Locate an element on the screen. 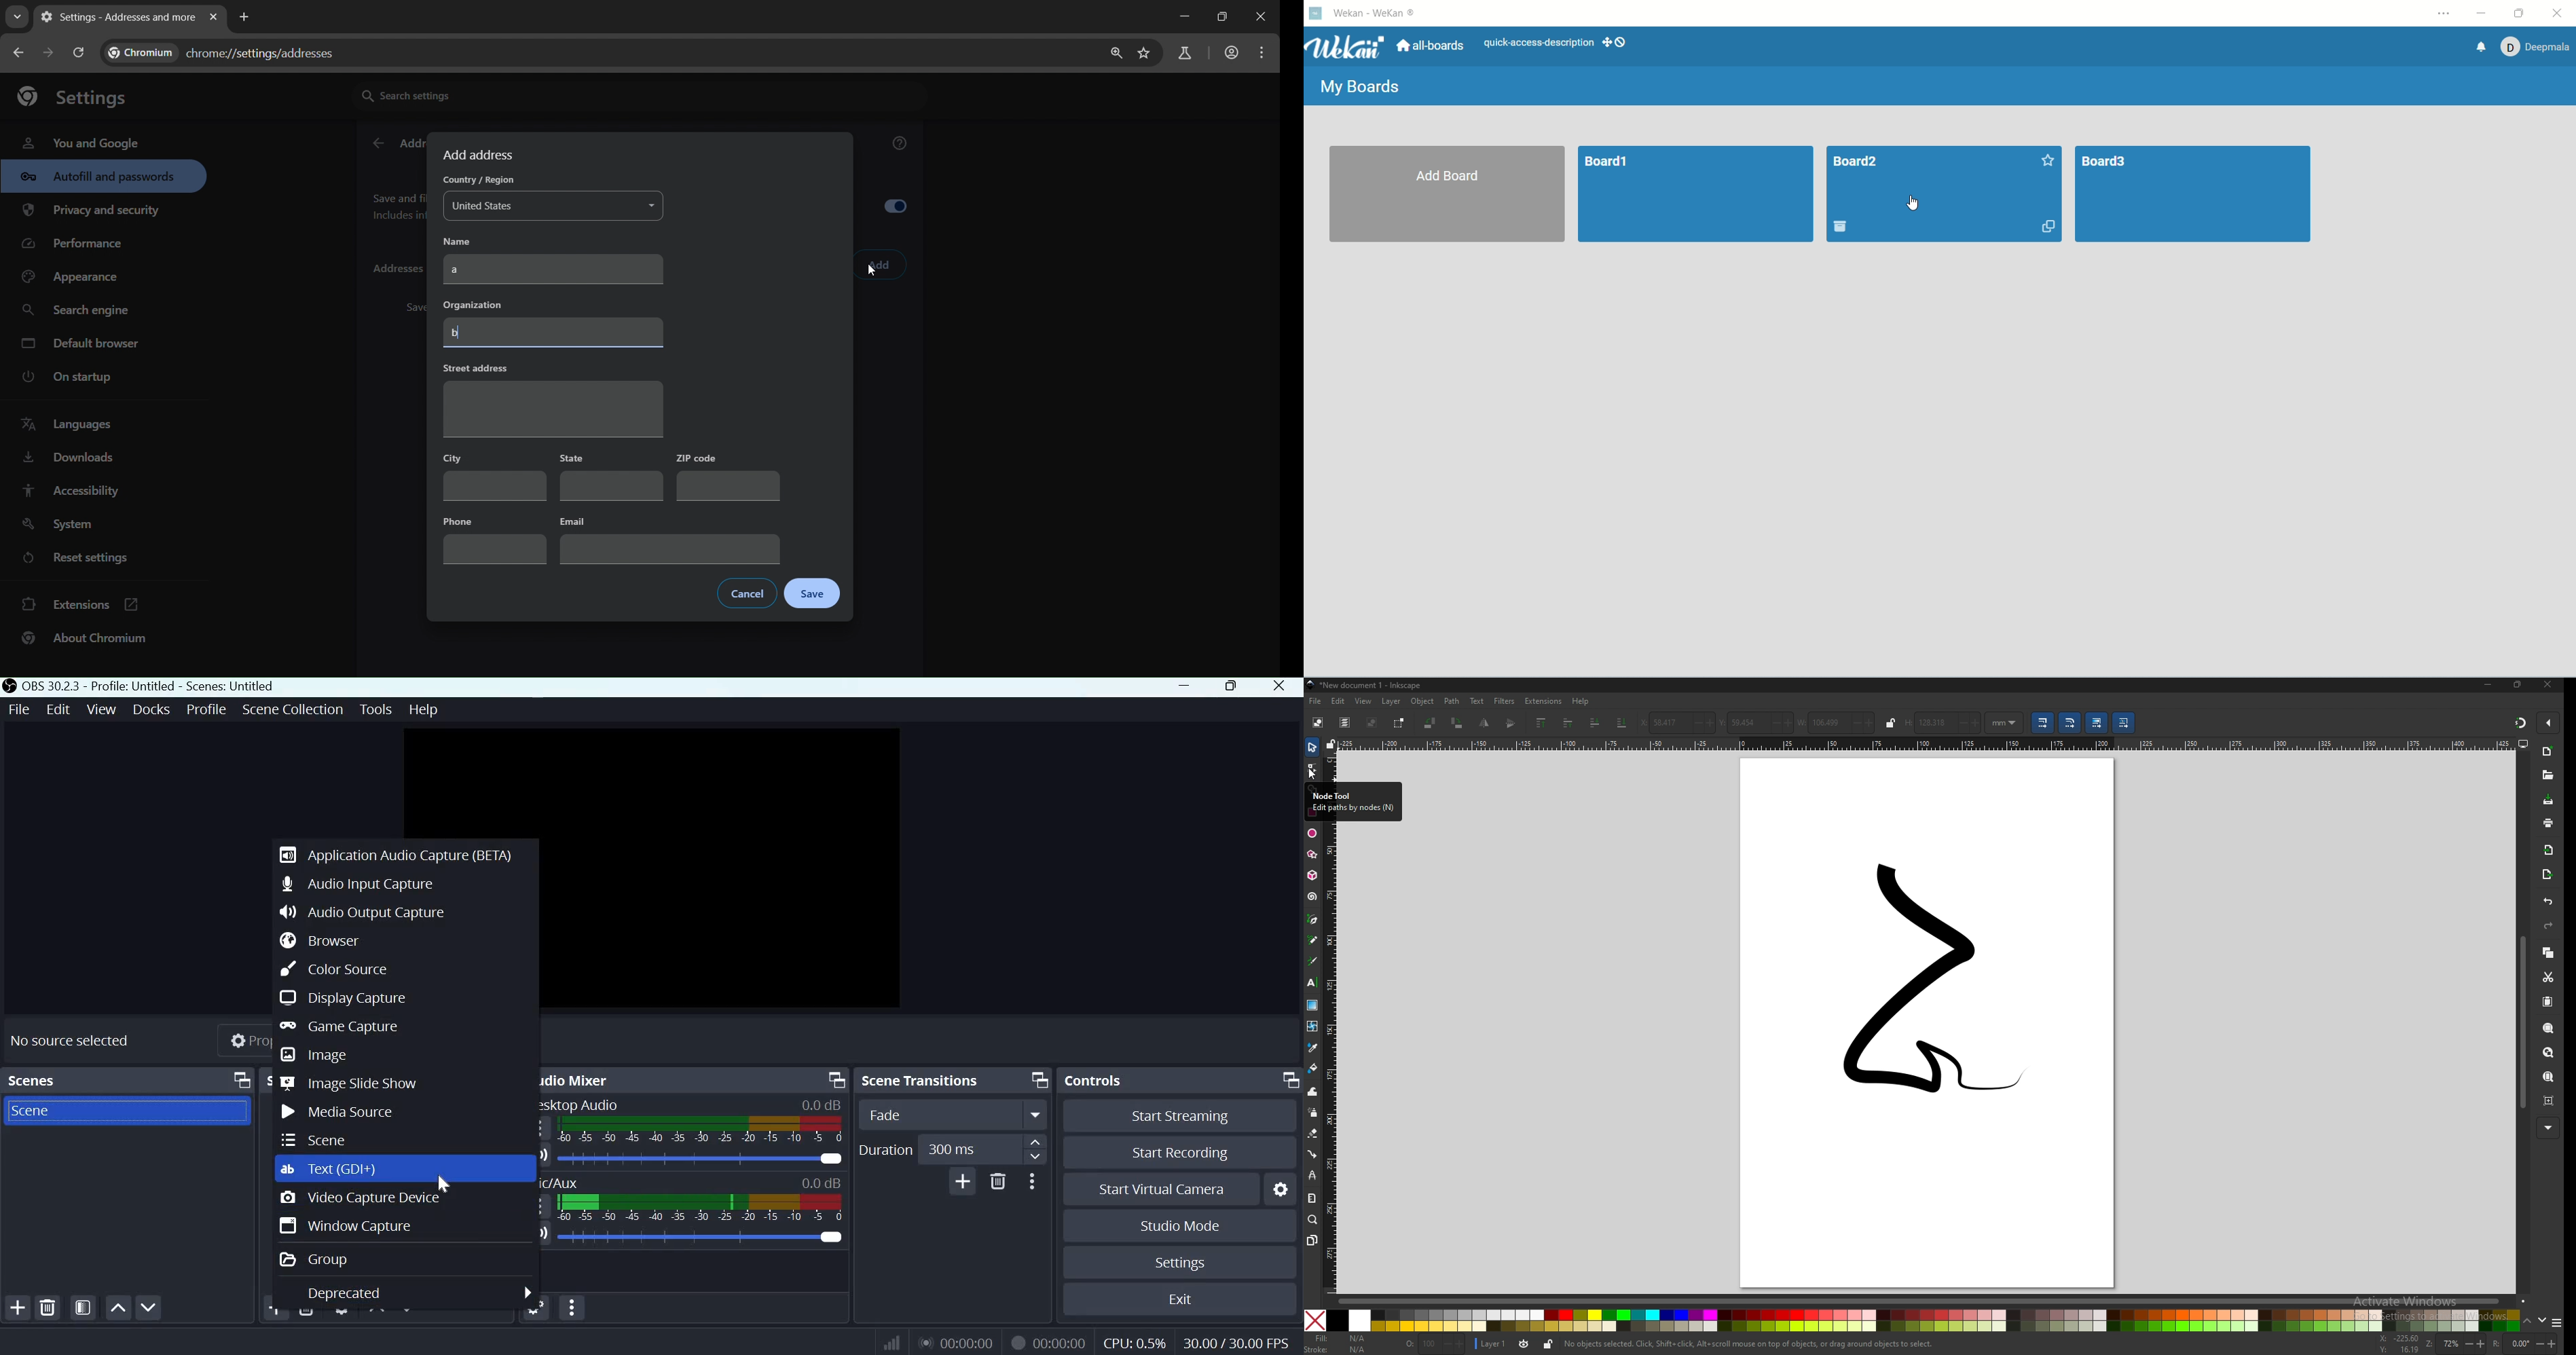 The image size is (2576, 1372). cursor is located at coordinates (1311, 774).